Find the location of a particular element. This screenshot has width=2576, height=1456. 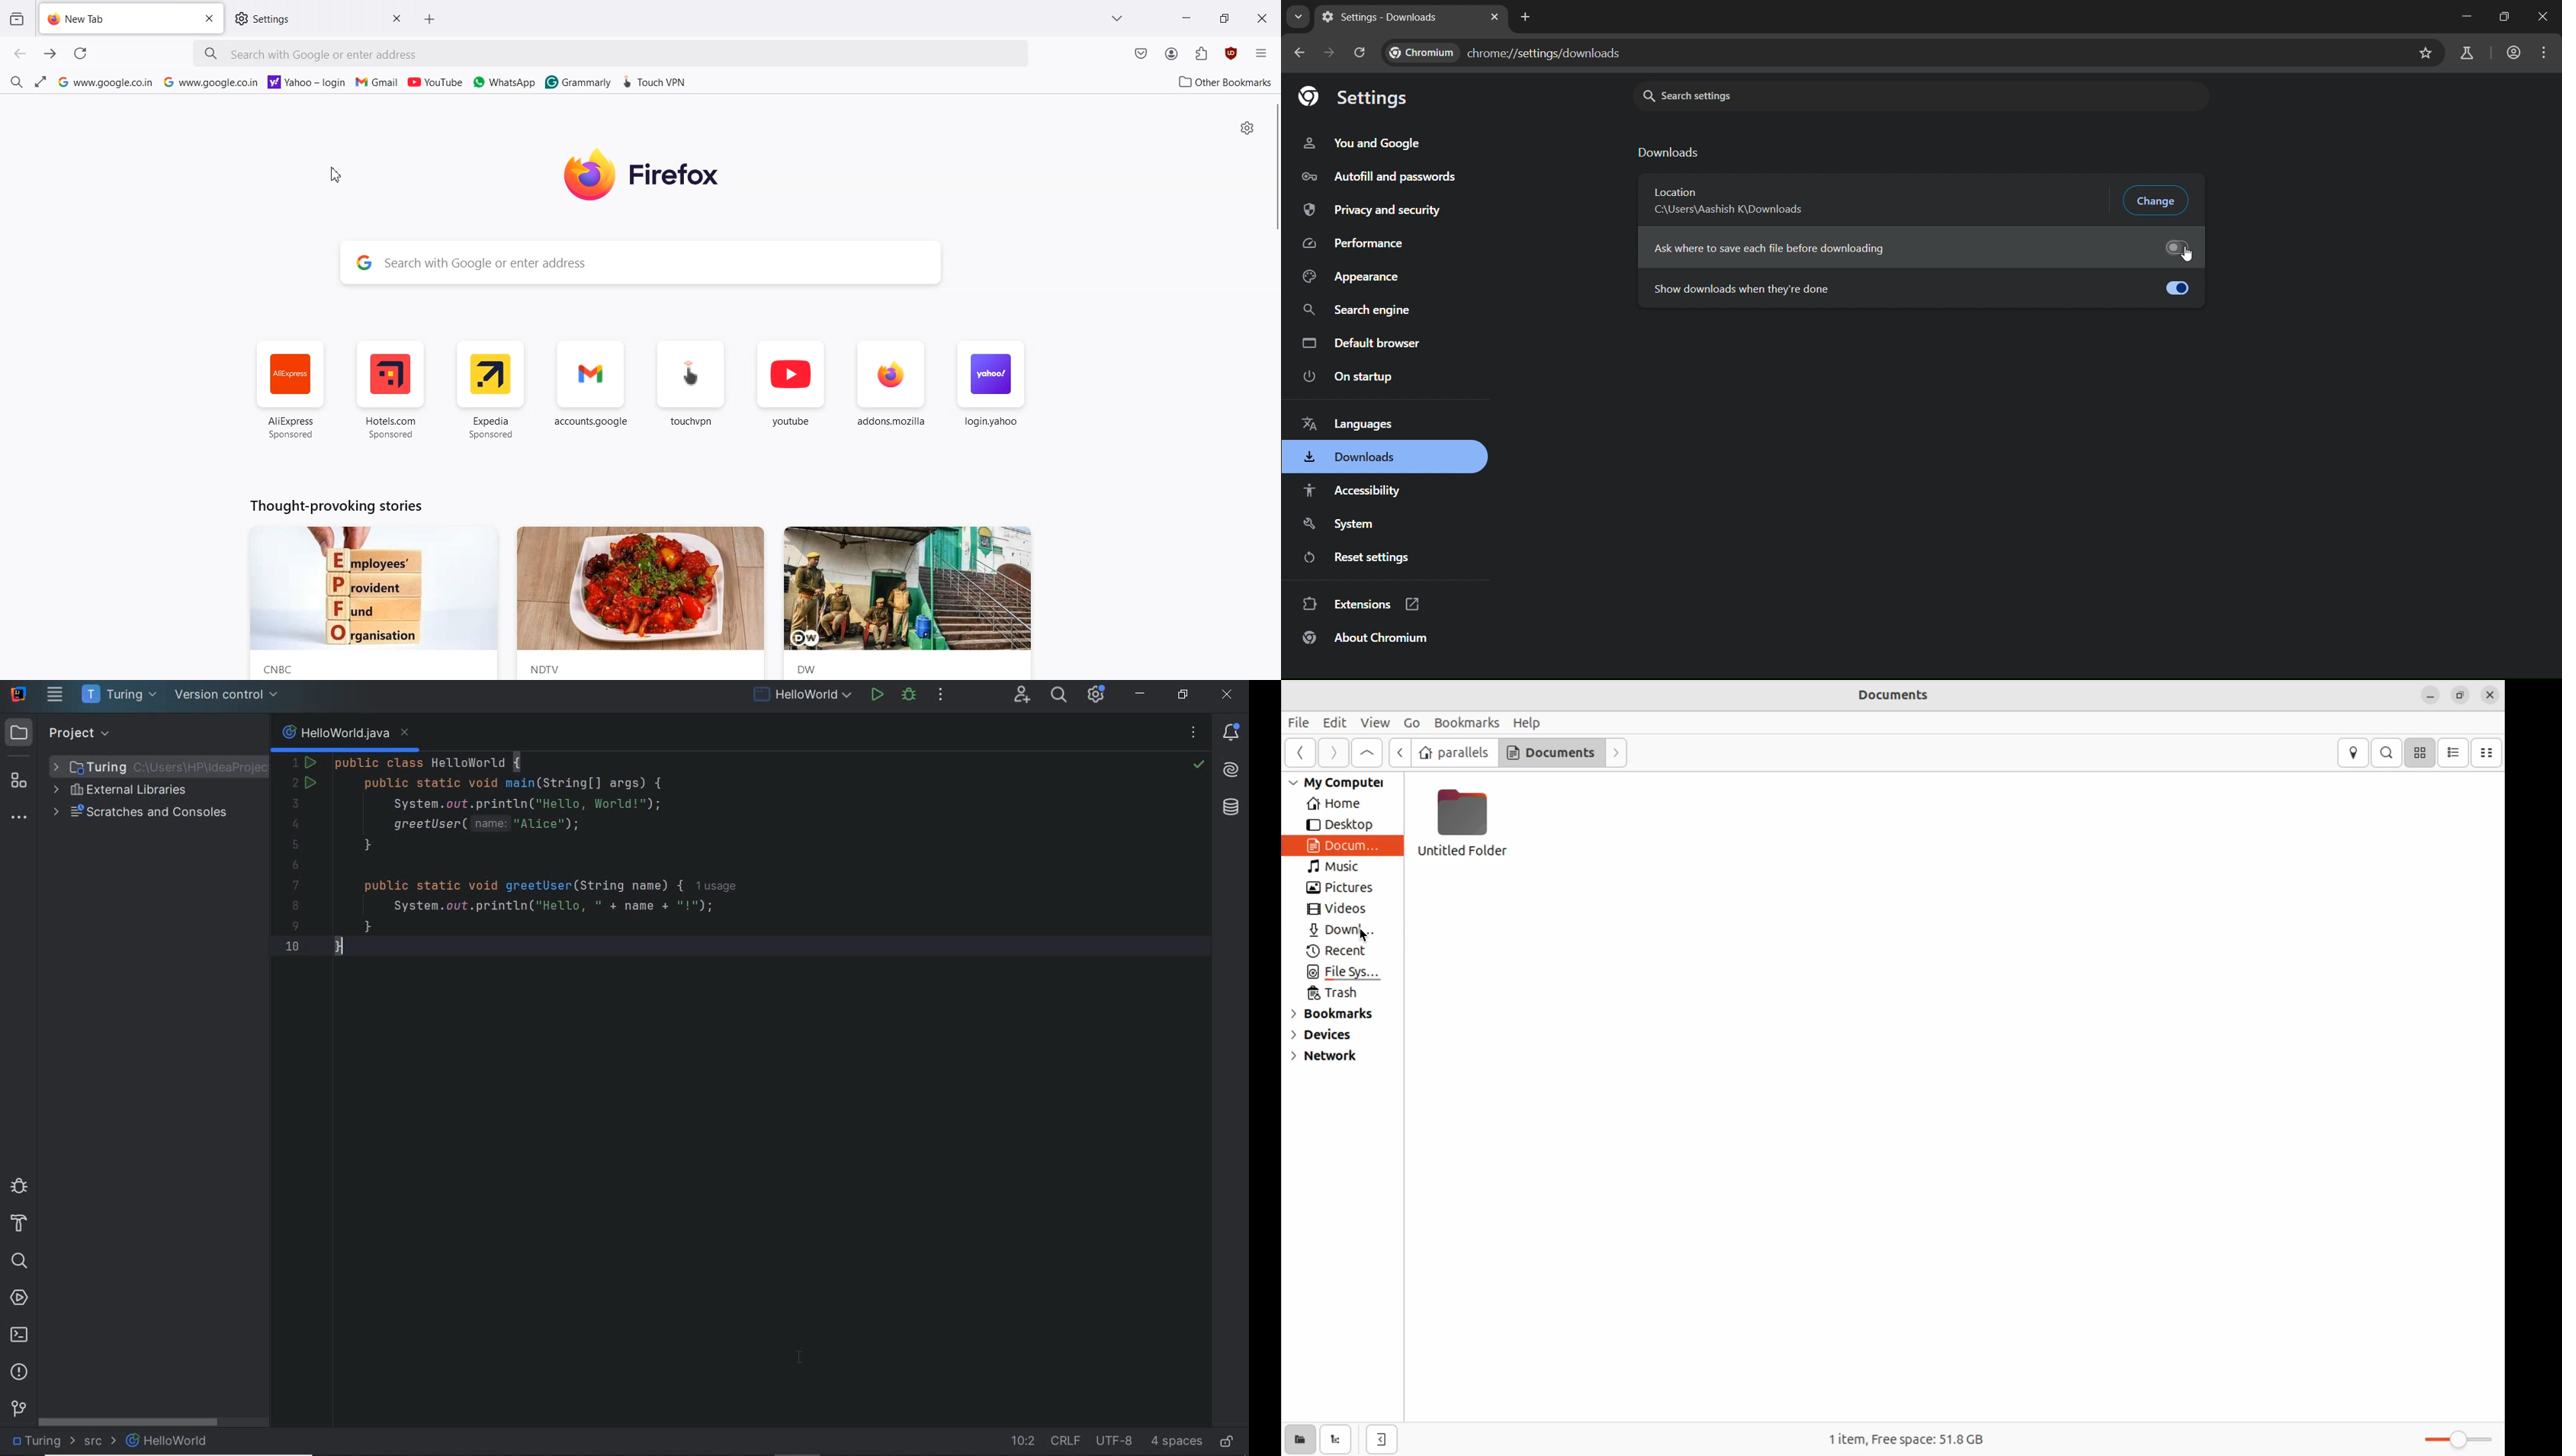

AliExpress Sponsored is located at coordinates (291, 391).